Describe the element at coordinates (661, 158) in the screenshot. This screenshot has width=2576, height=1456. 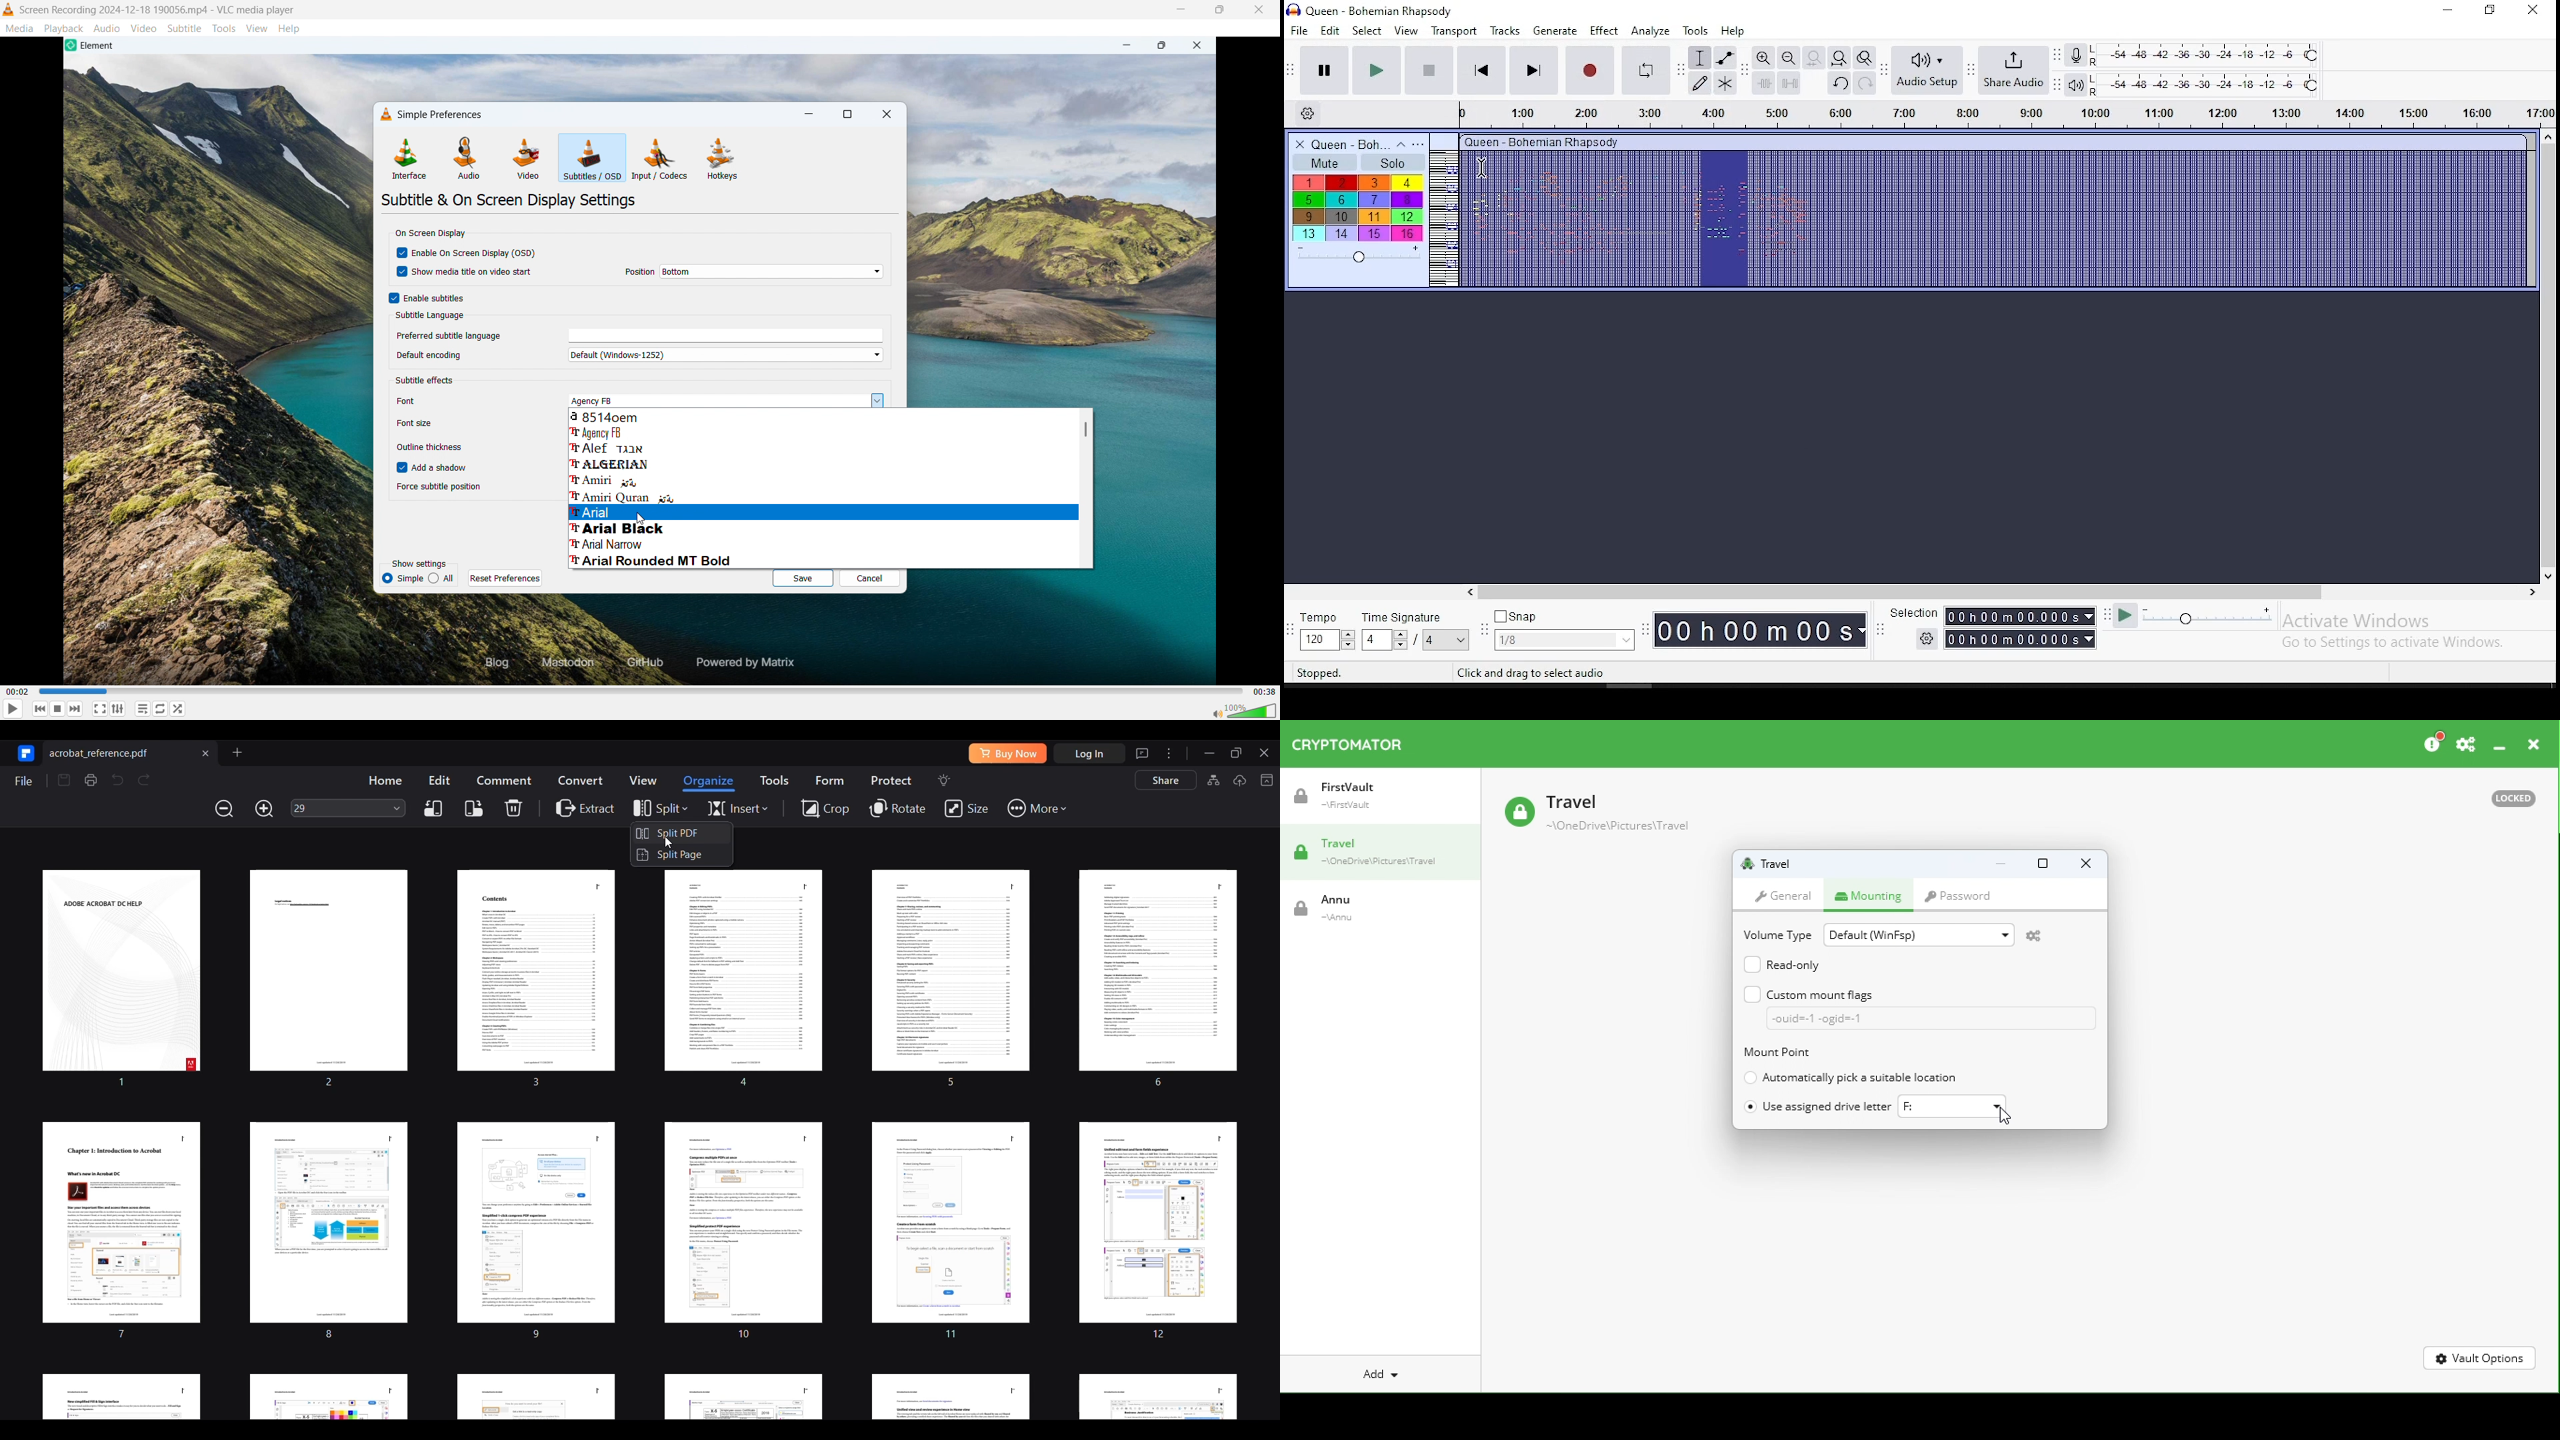
I see `inputs/codecs` at that location.